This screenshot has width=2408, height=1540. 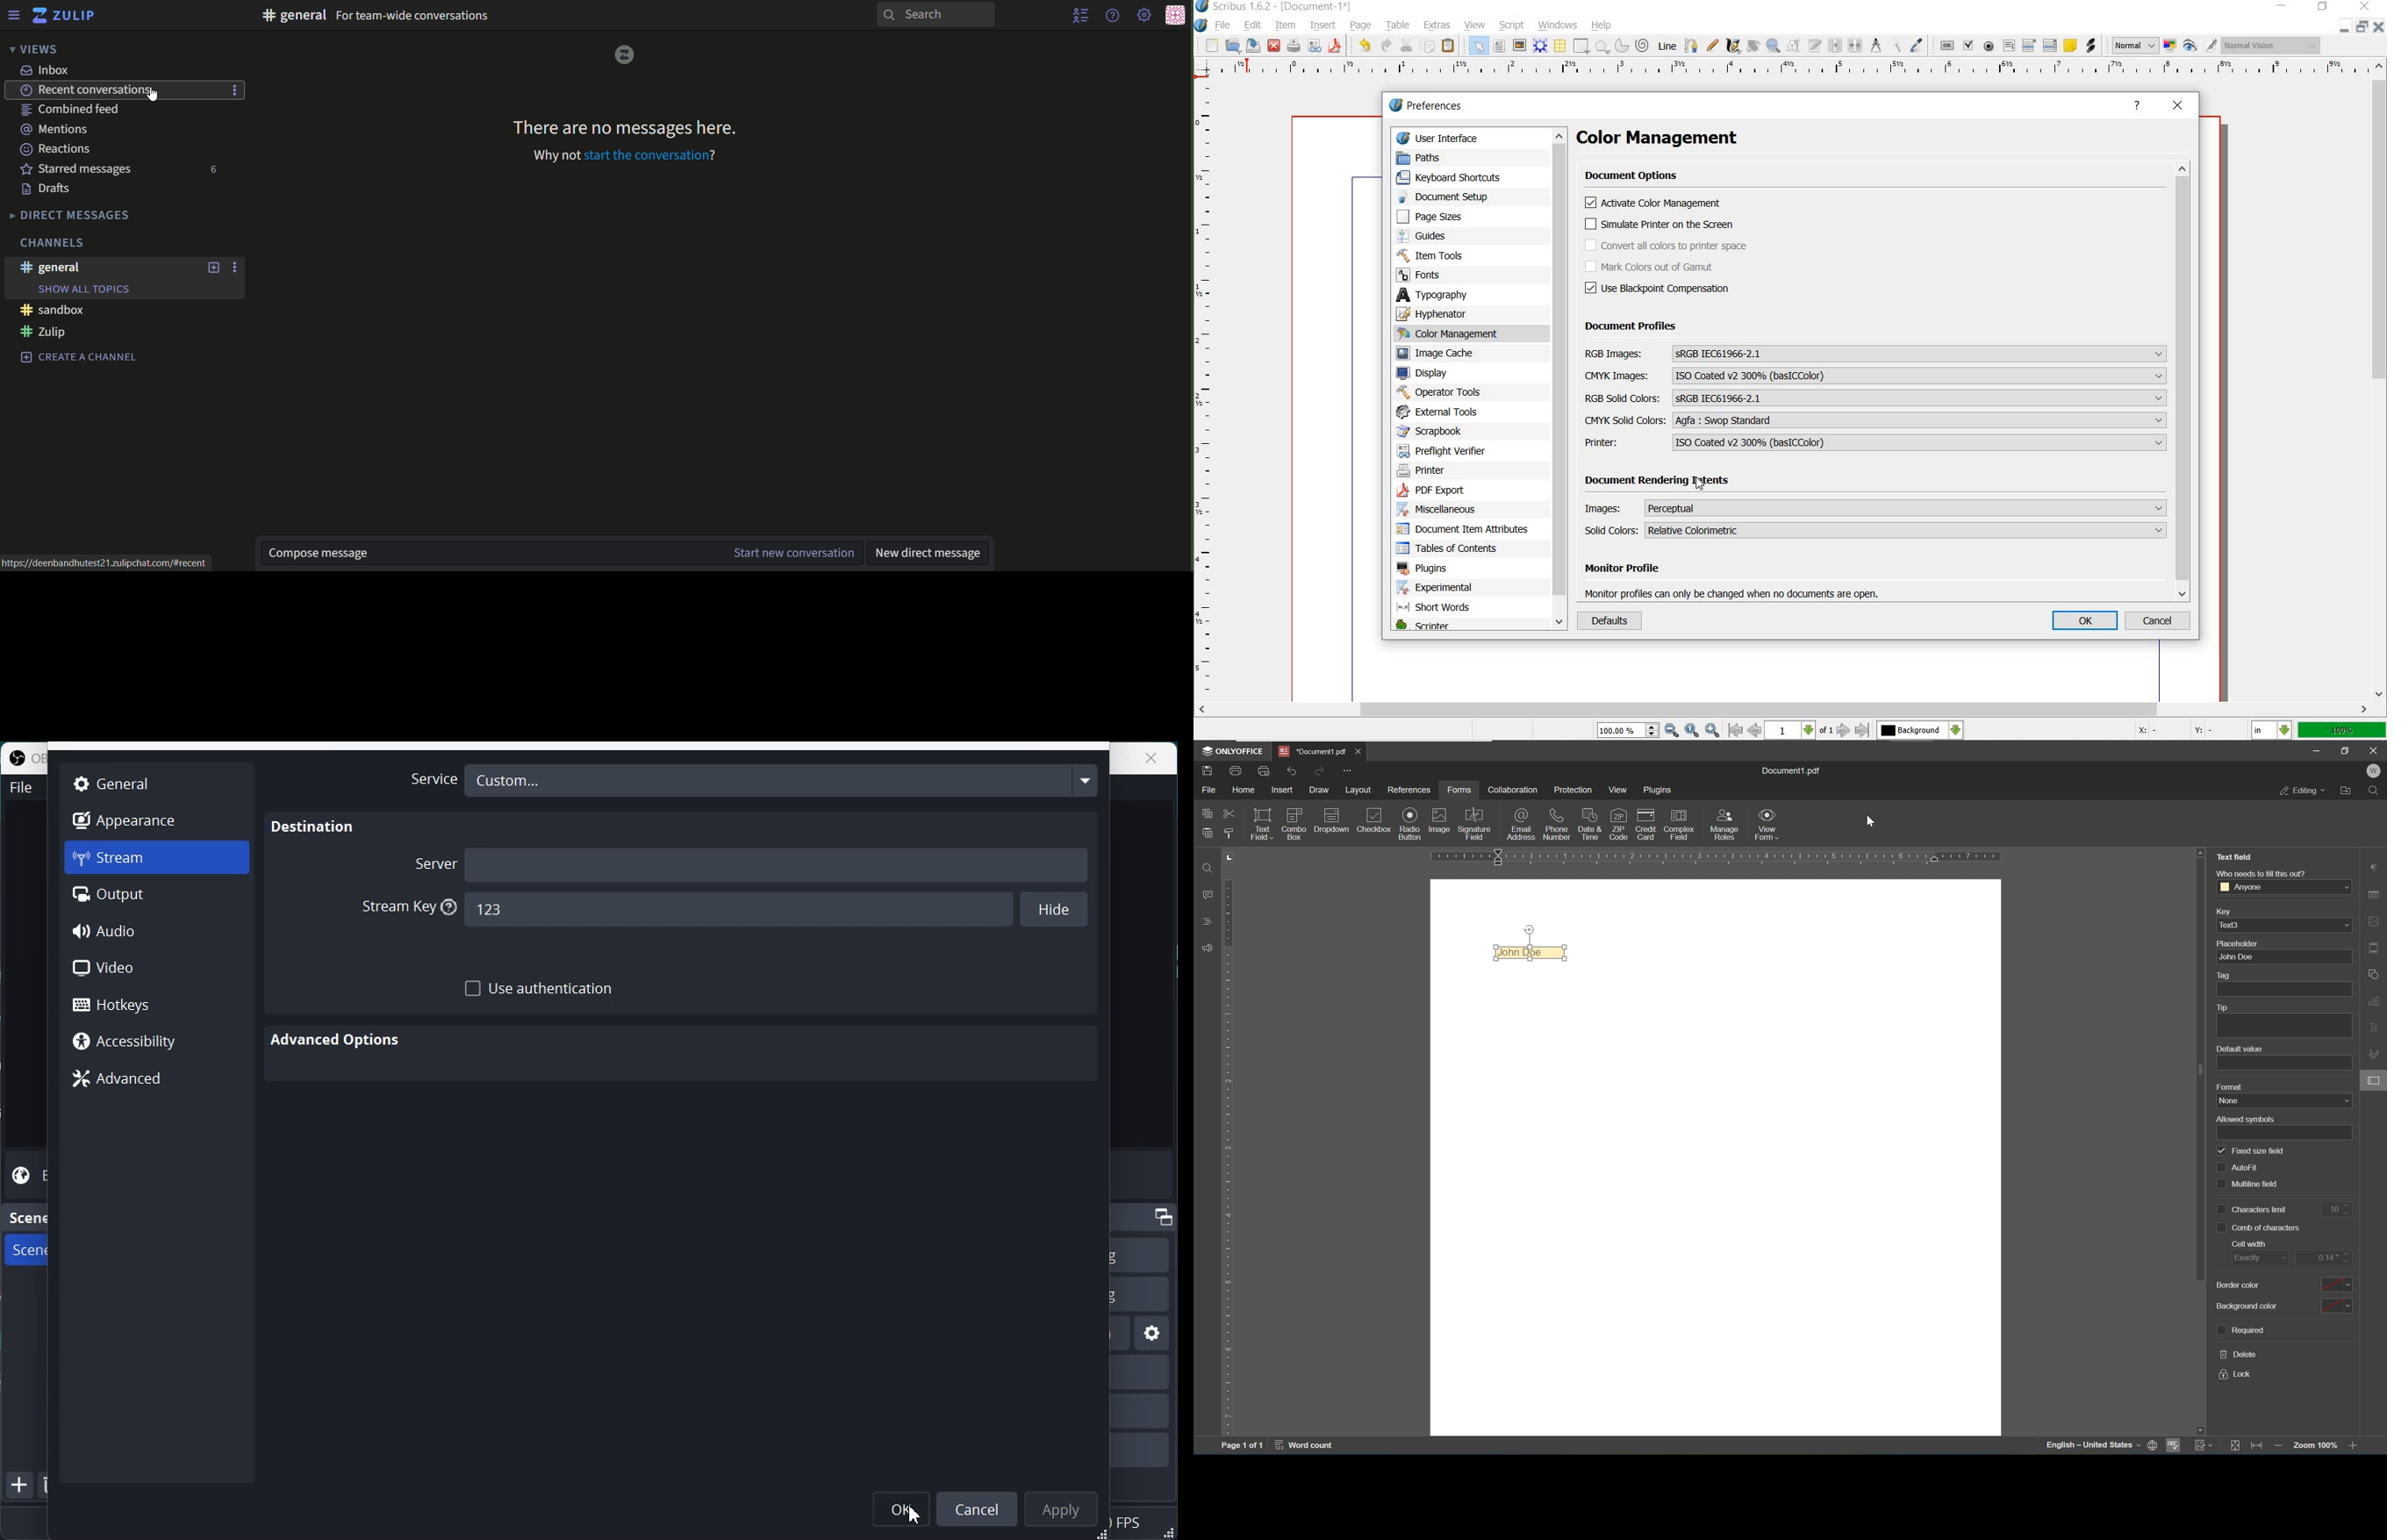 What do you see at coordinates (1147, 758) in the screenshot?
I see `close` at bounding box center [1147, 758].